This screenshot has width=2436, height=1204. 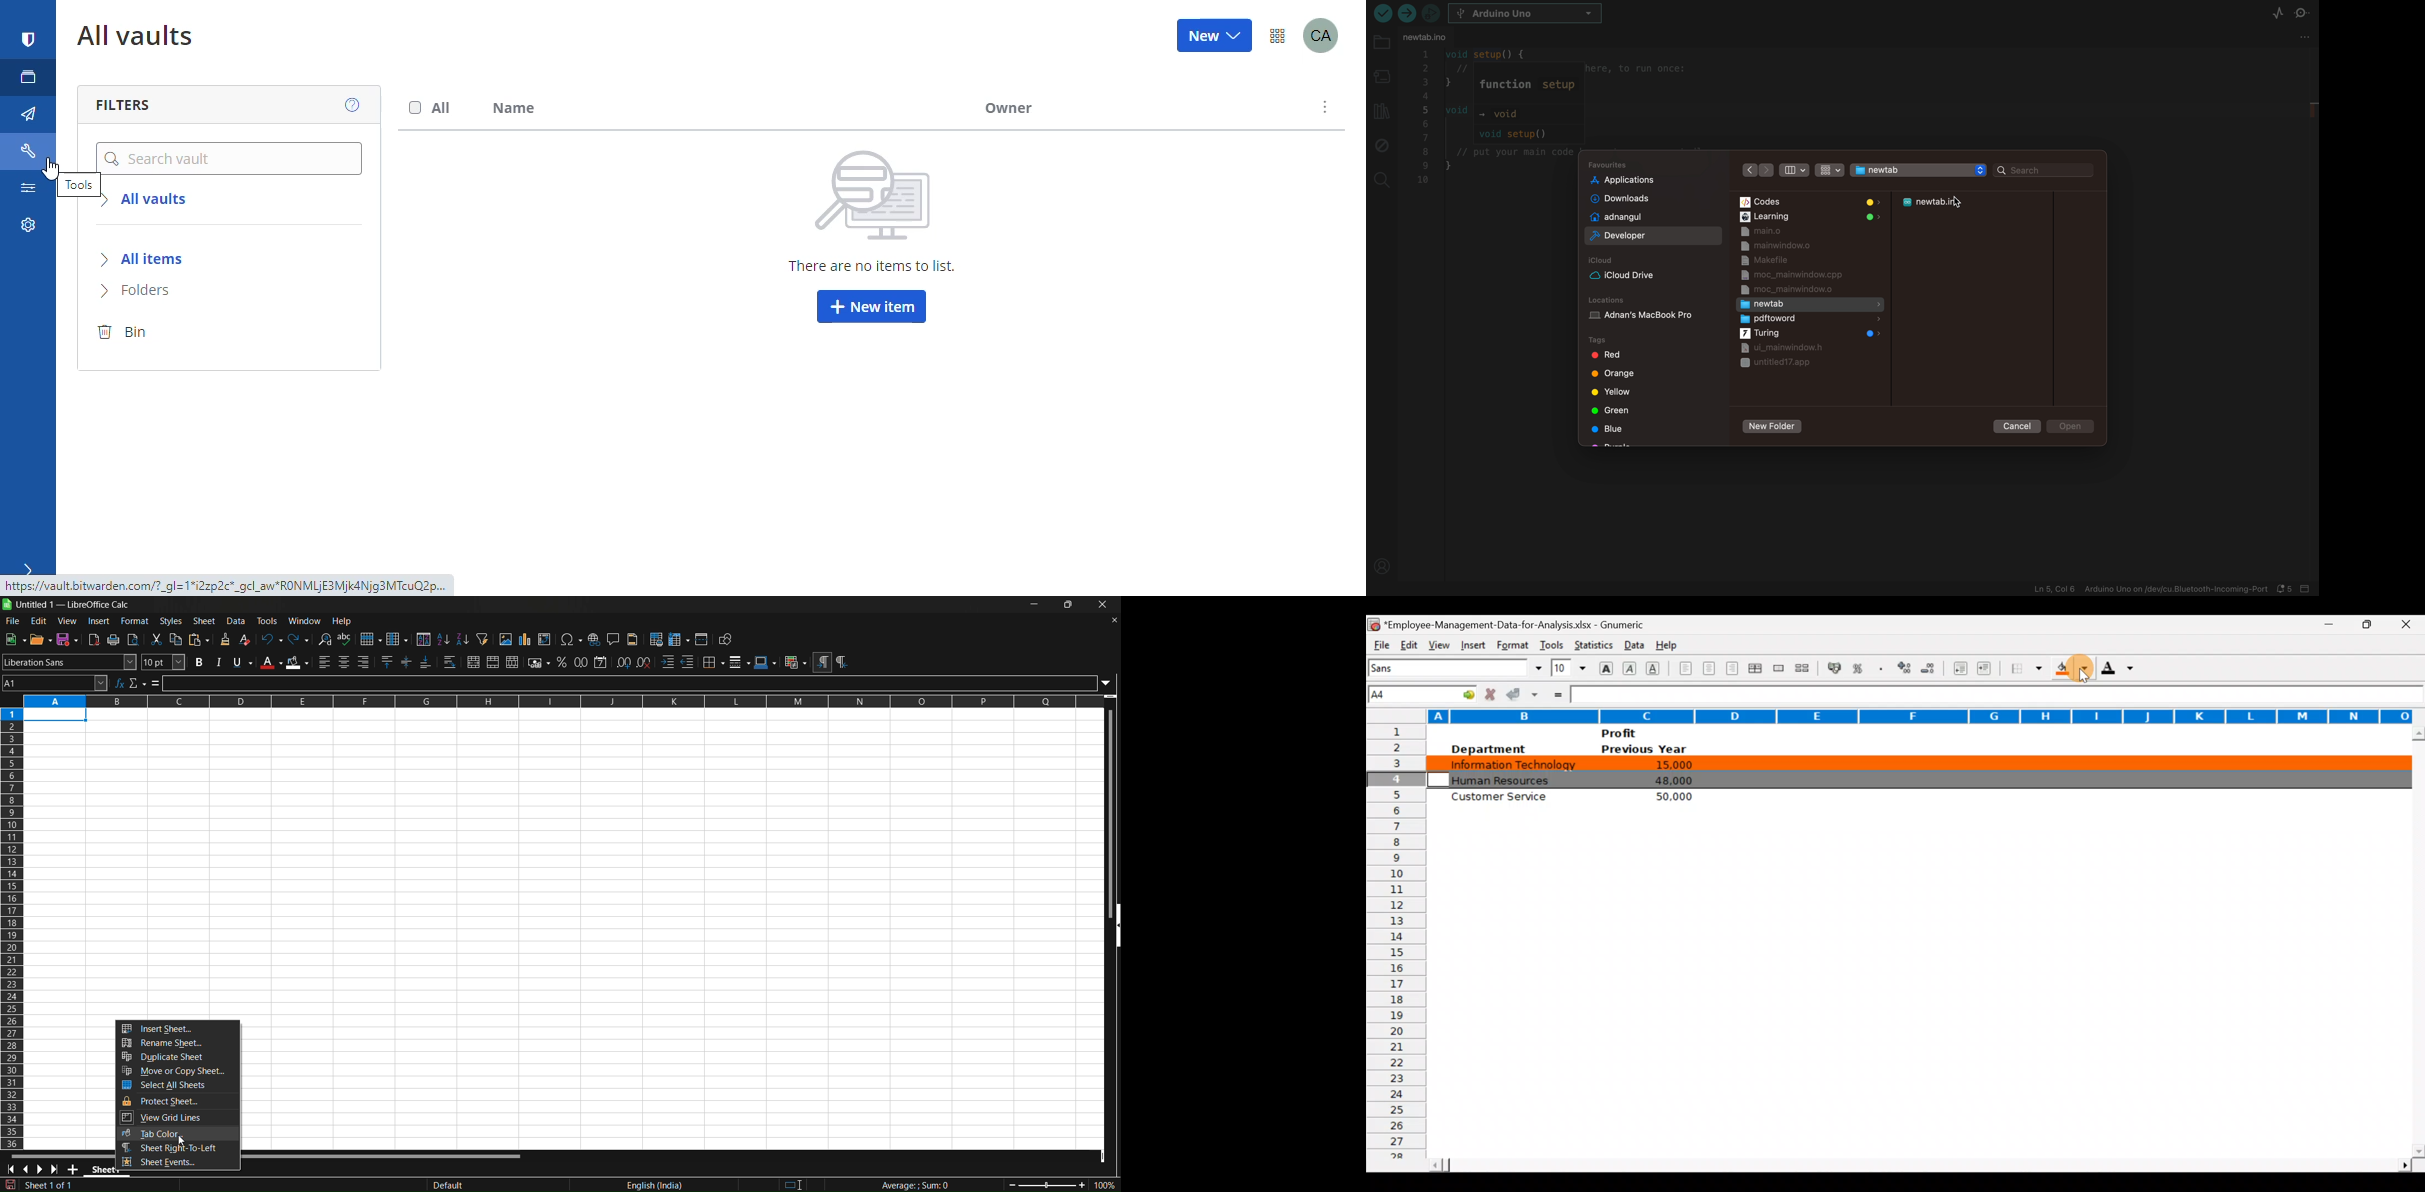 What do you see at coordinates (56, 716) in the screenshot?
I see `selected cells` at bounding box center [56, 716].